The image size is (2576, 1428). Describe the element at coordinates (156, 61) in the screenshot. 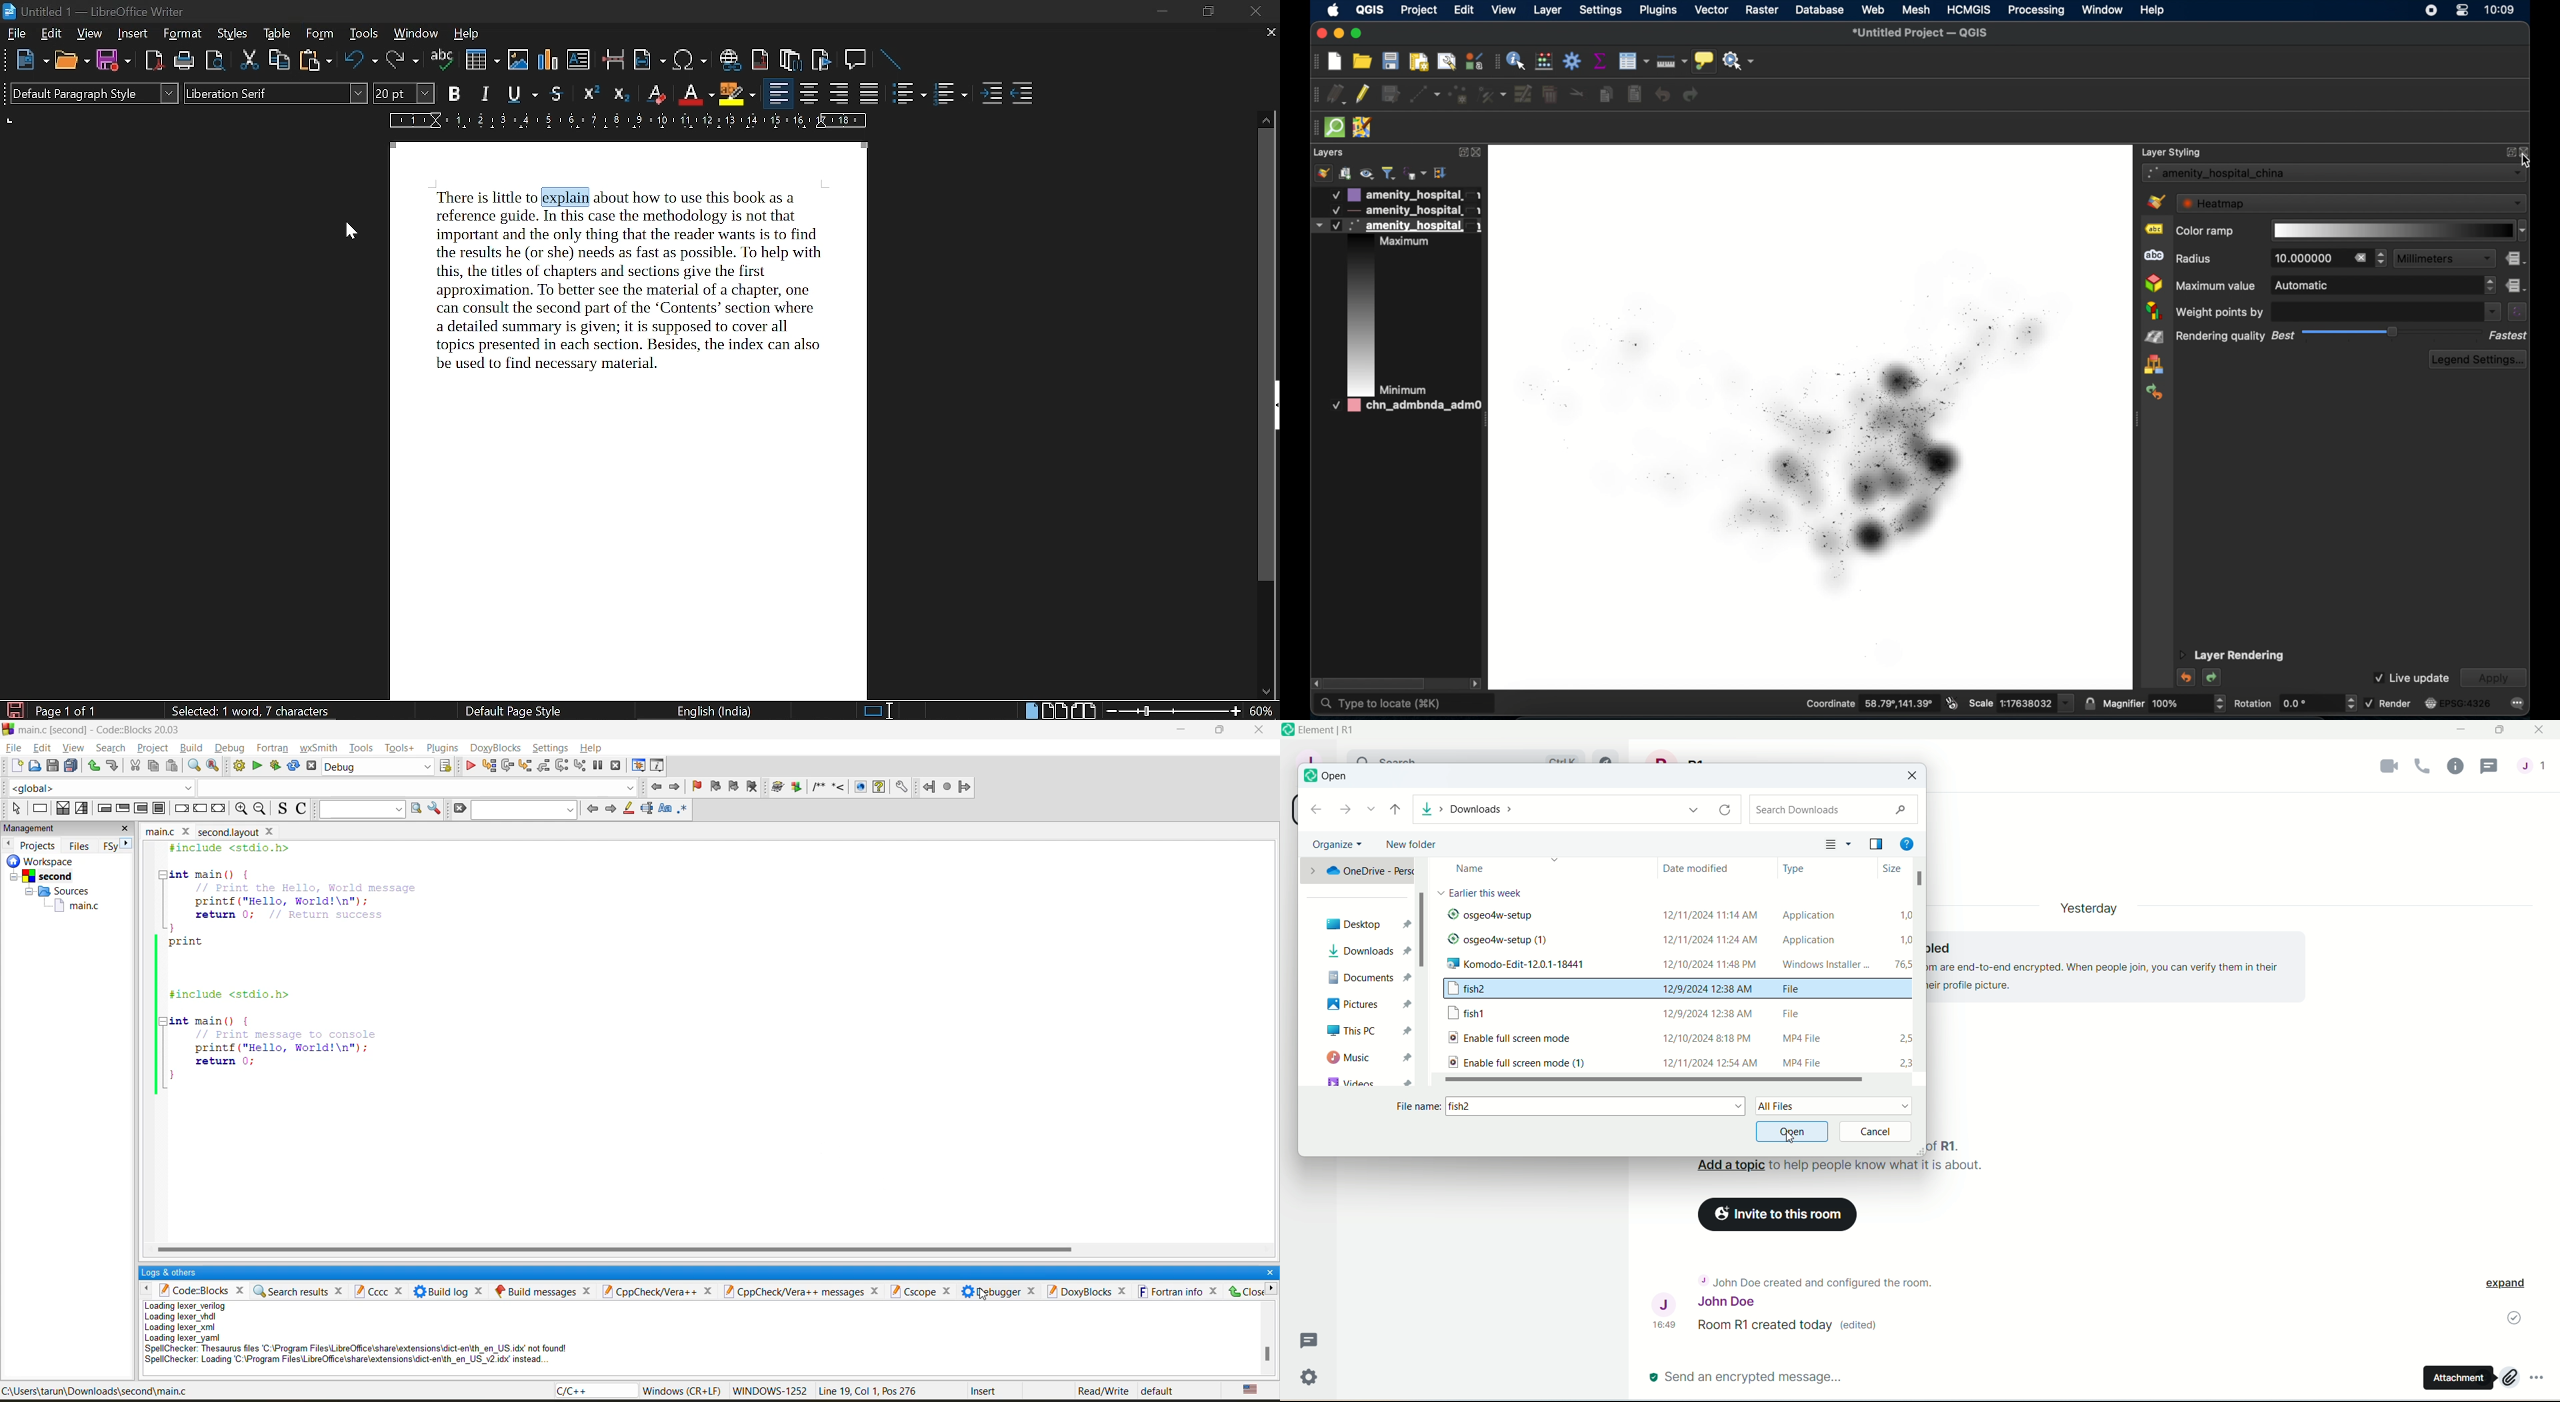

I see `export as pdf` at that location.